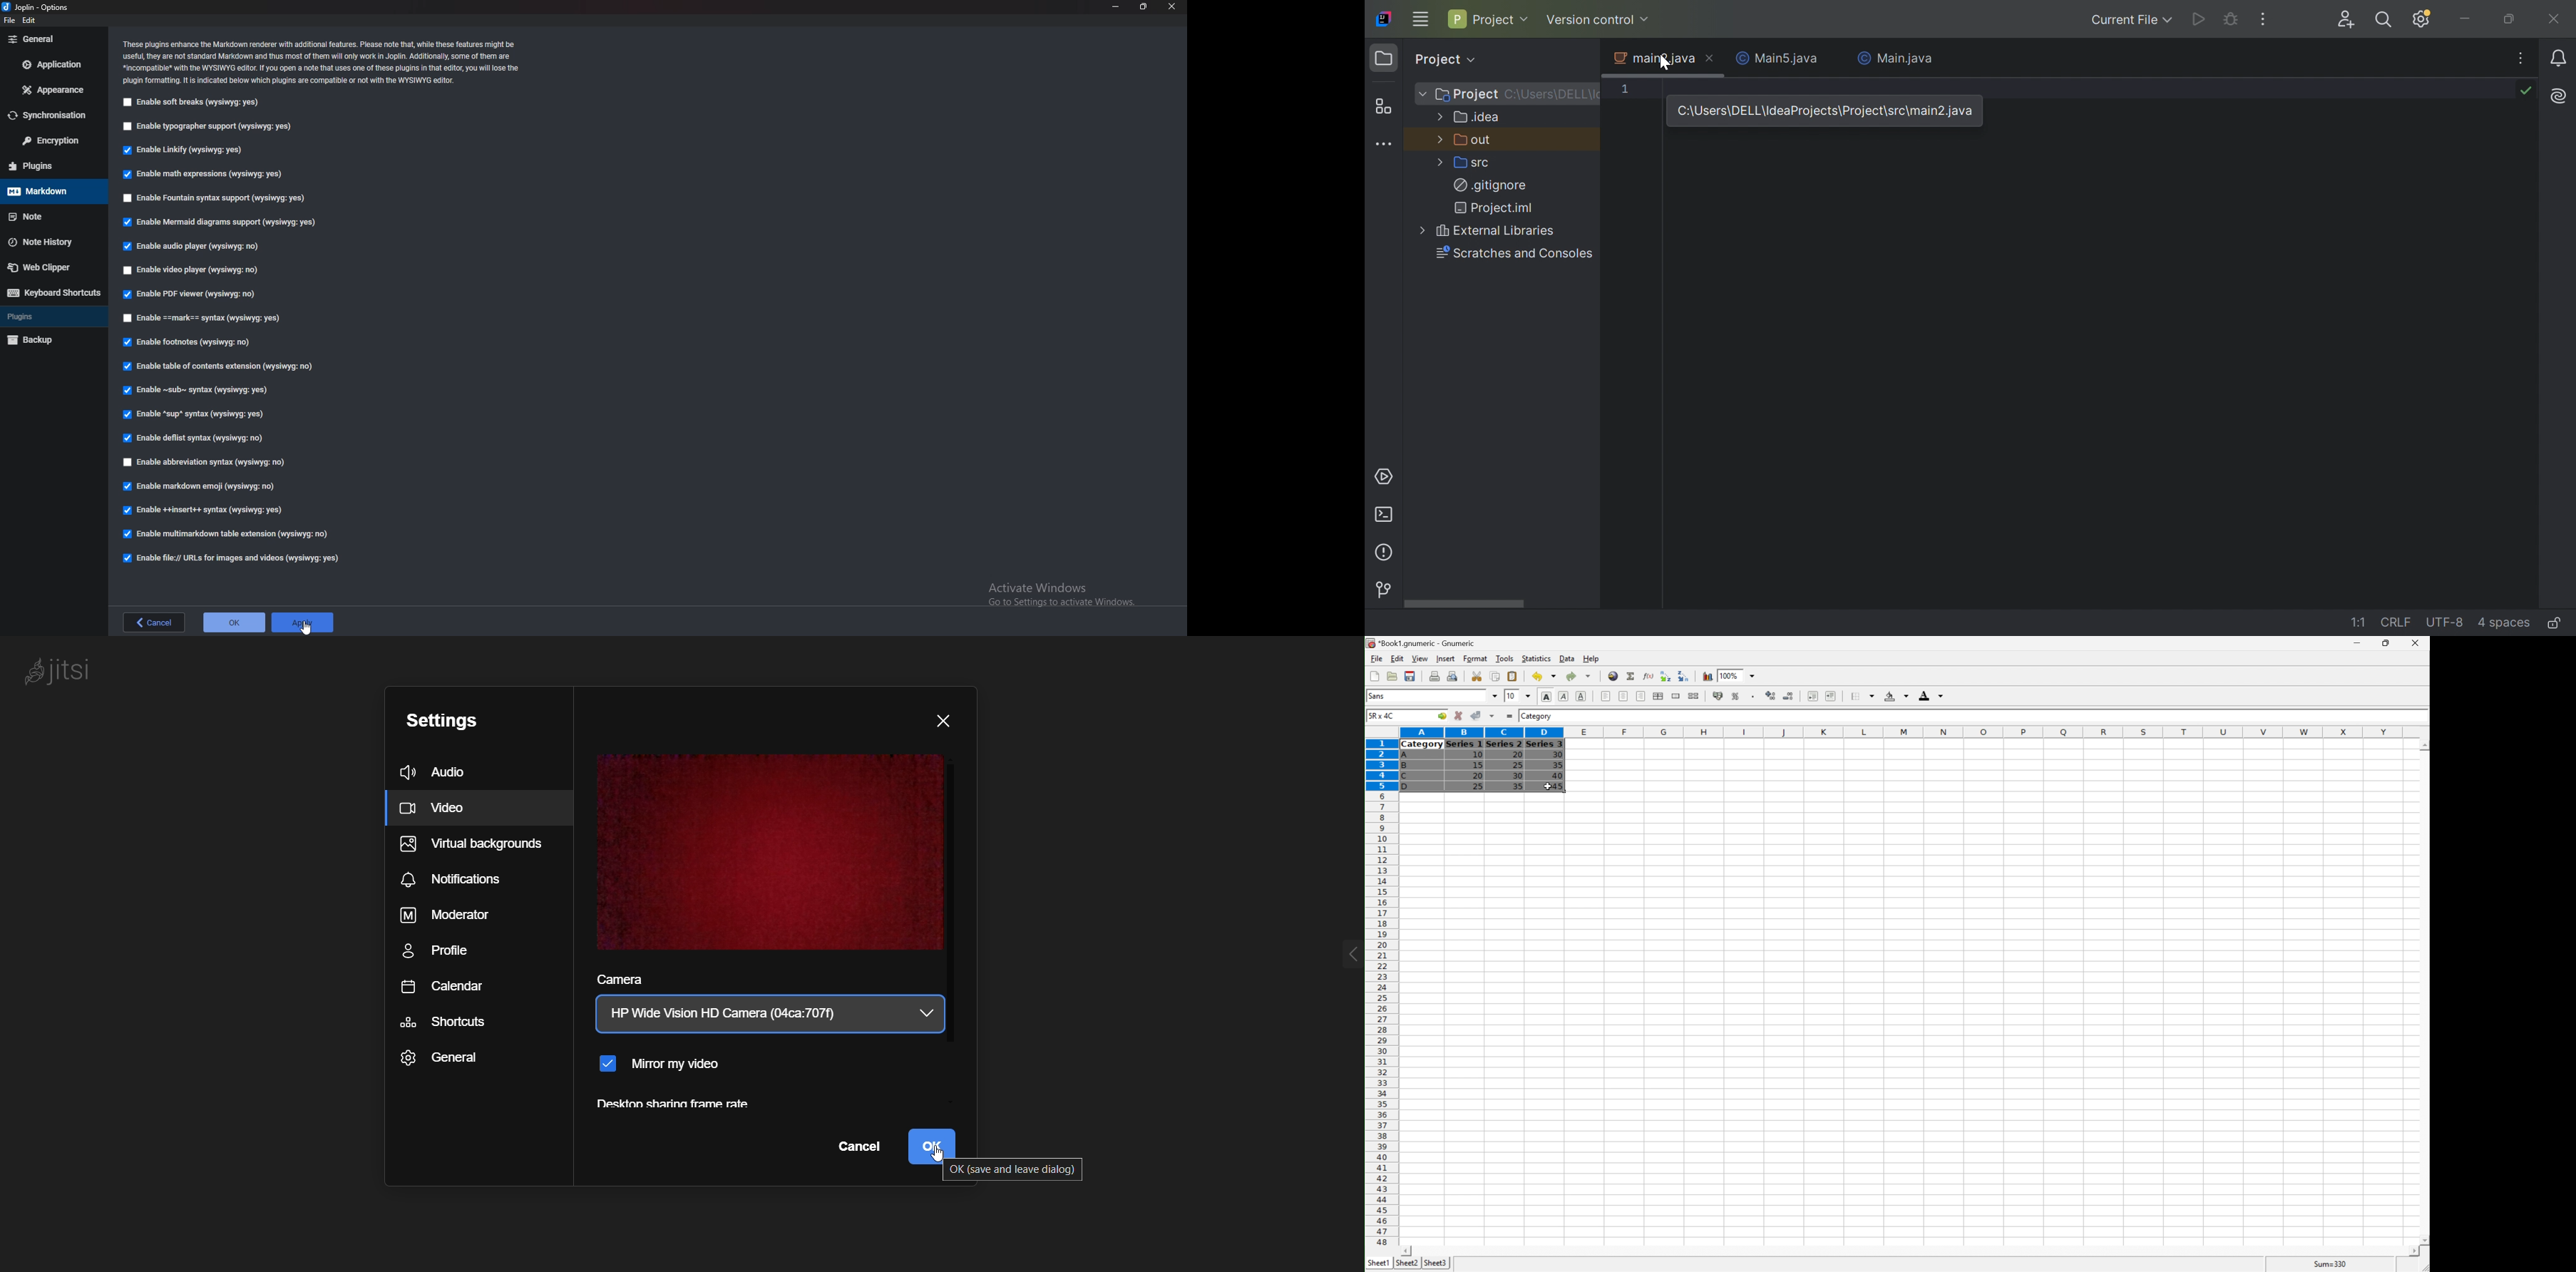 The image size is (2576, 1288). What do you see at coordinates (48, 140) in the screenshot?
I see `Encryption` at bounding box center [48, 140].